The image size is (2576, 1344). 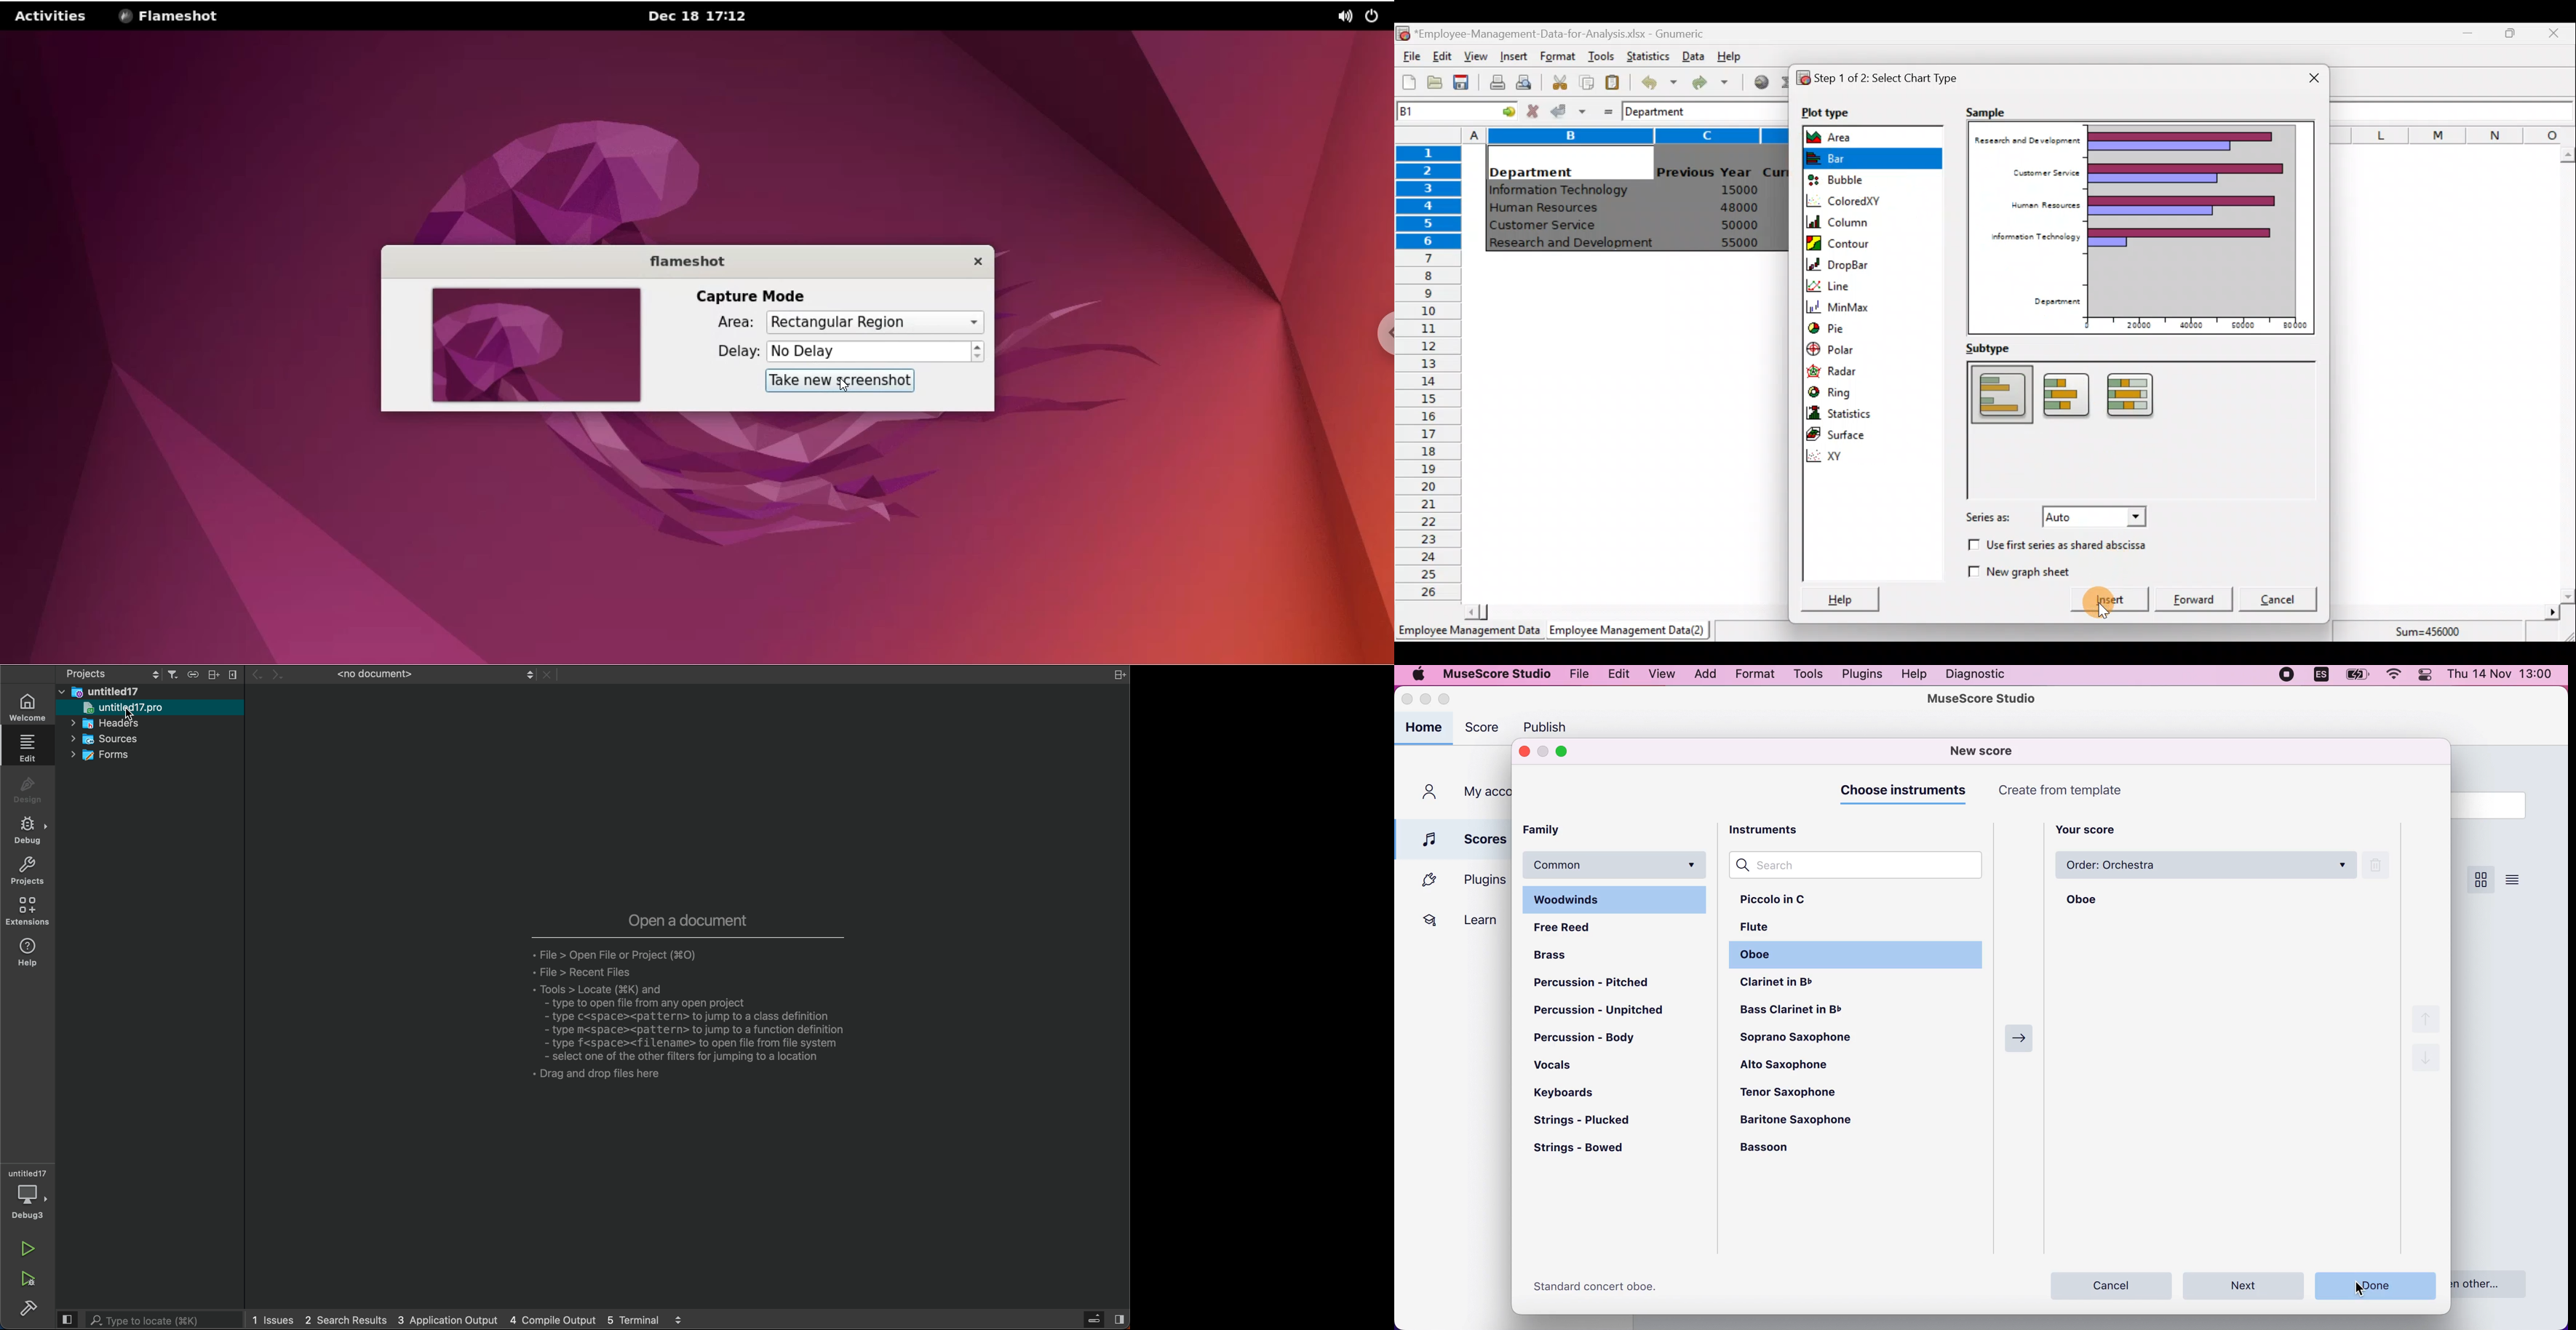 What do you see at coordinates (1568, 1091) in the screenshot?
I see `keyboards` at bounding box center [1568, 1091].